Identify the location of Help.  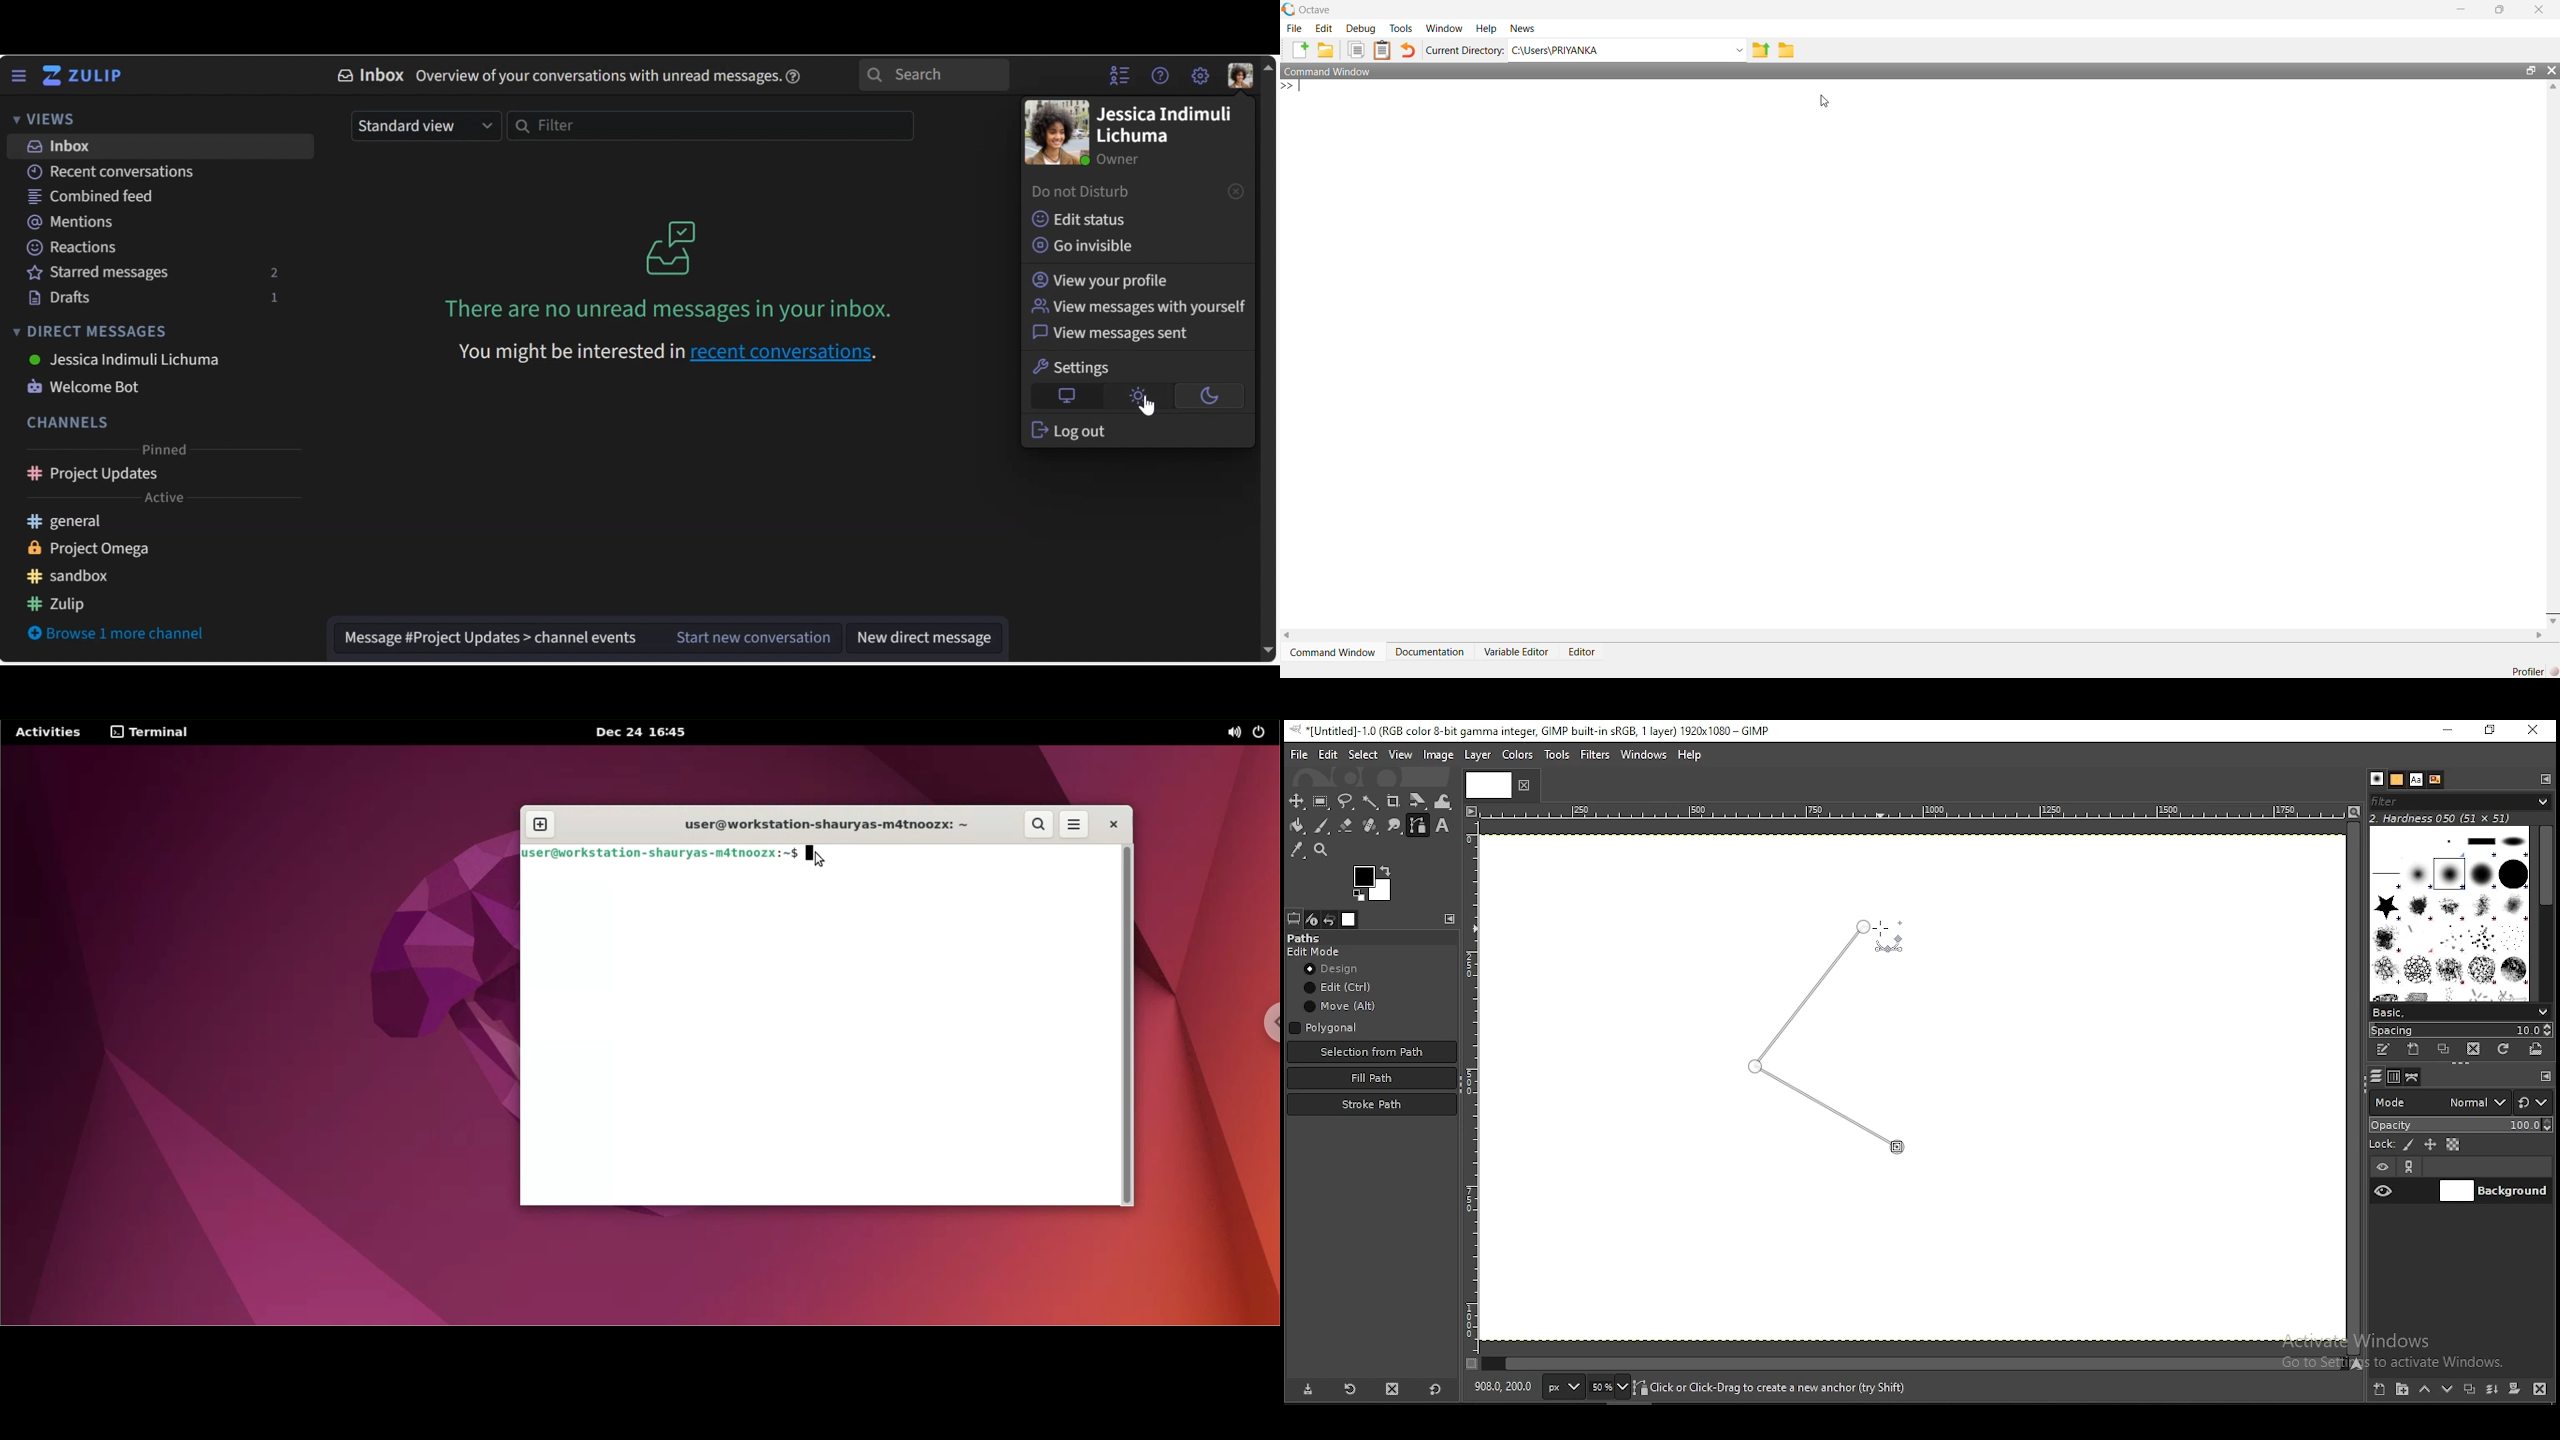
(796, 74).